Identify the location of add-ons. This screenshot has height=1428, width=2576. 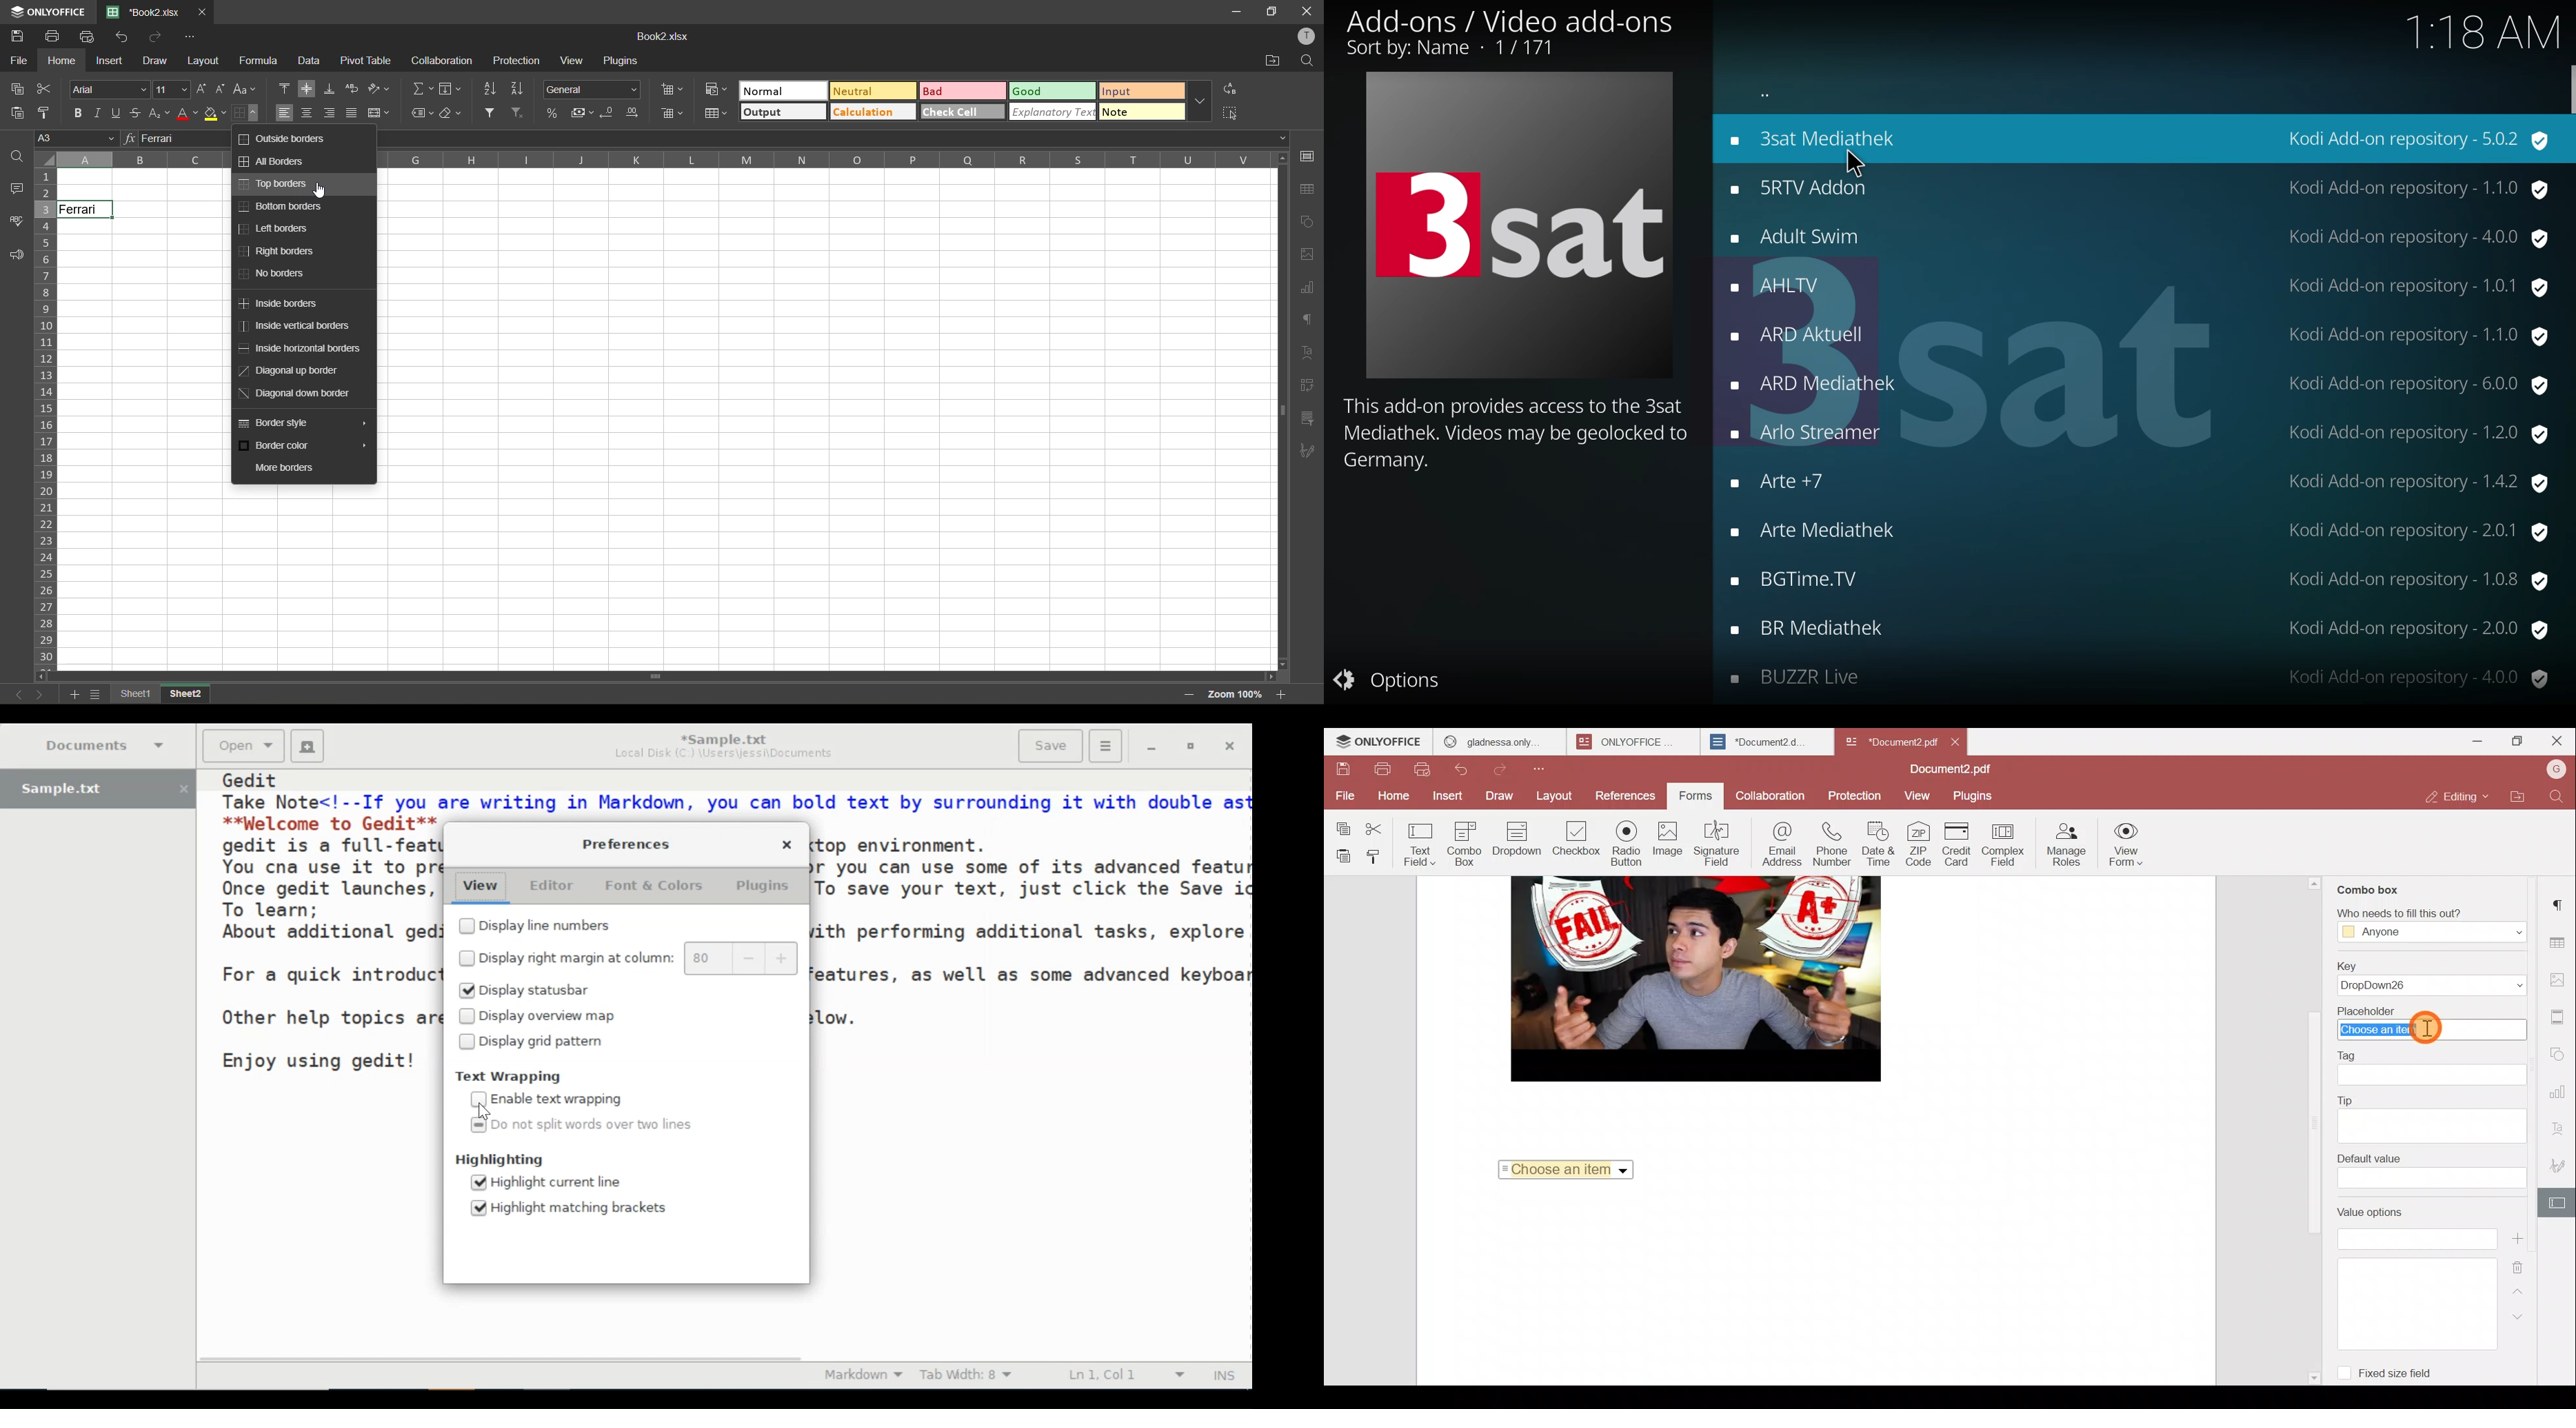
(1782, 283).